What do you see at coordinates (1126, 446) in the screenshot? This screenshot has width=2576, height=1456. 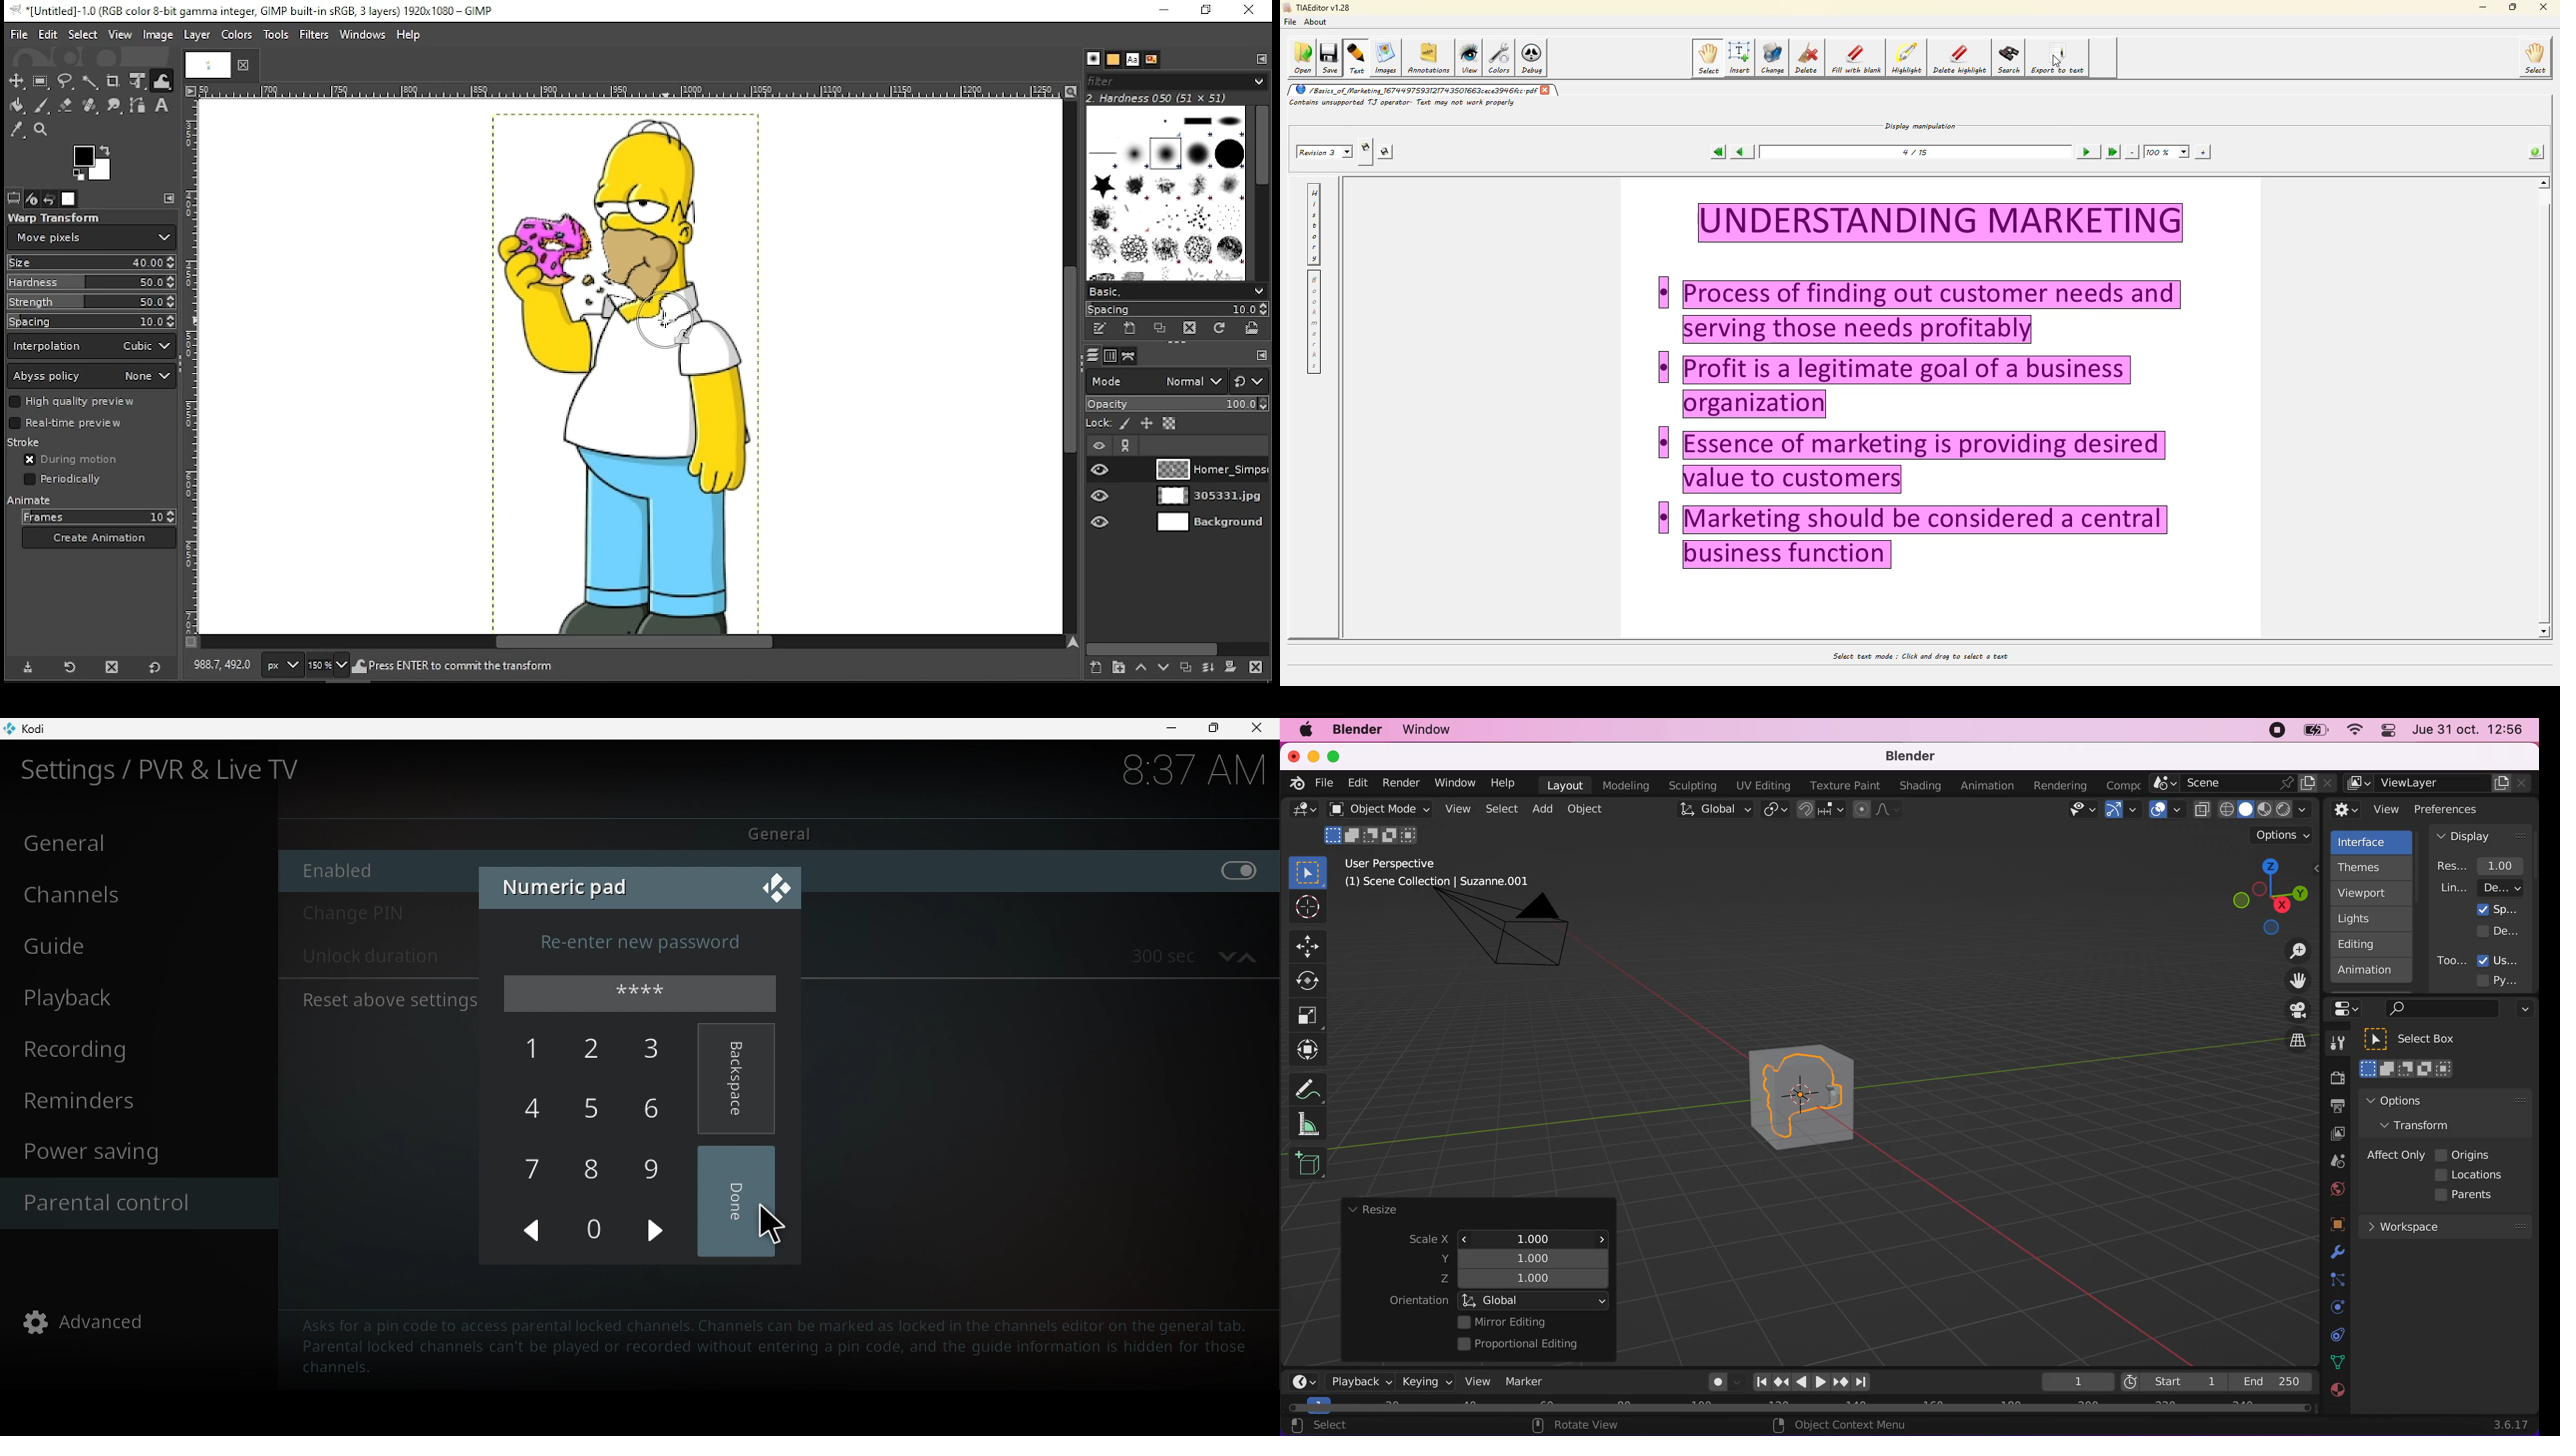 I see `link` at bounding box center [1126, 446].